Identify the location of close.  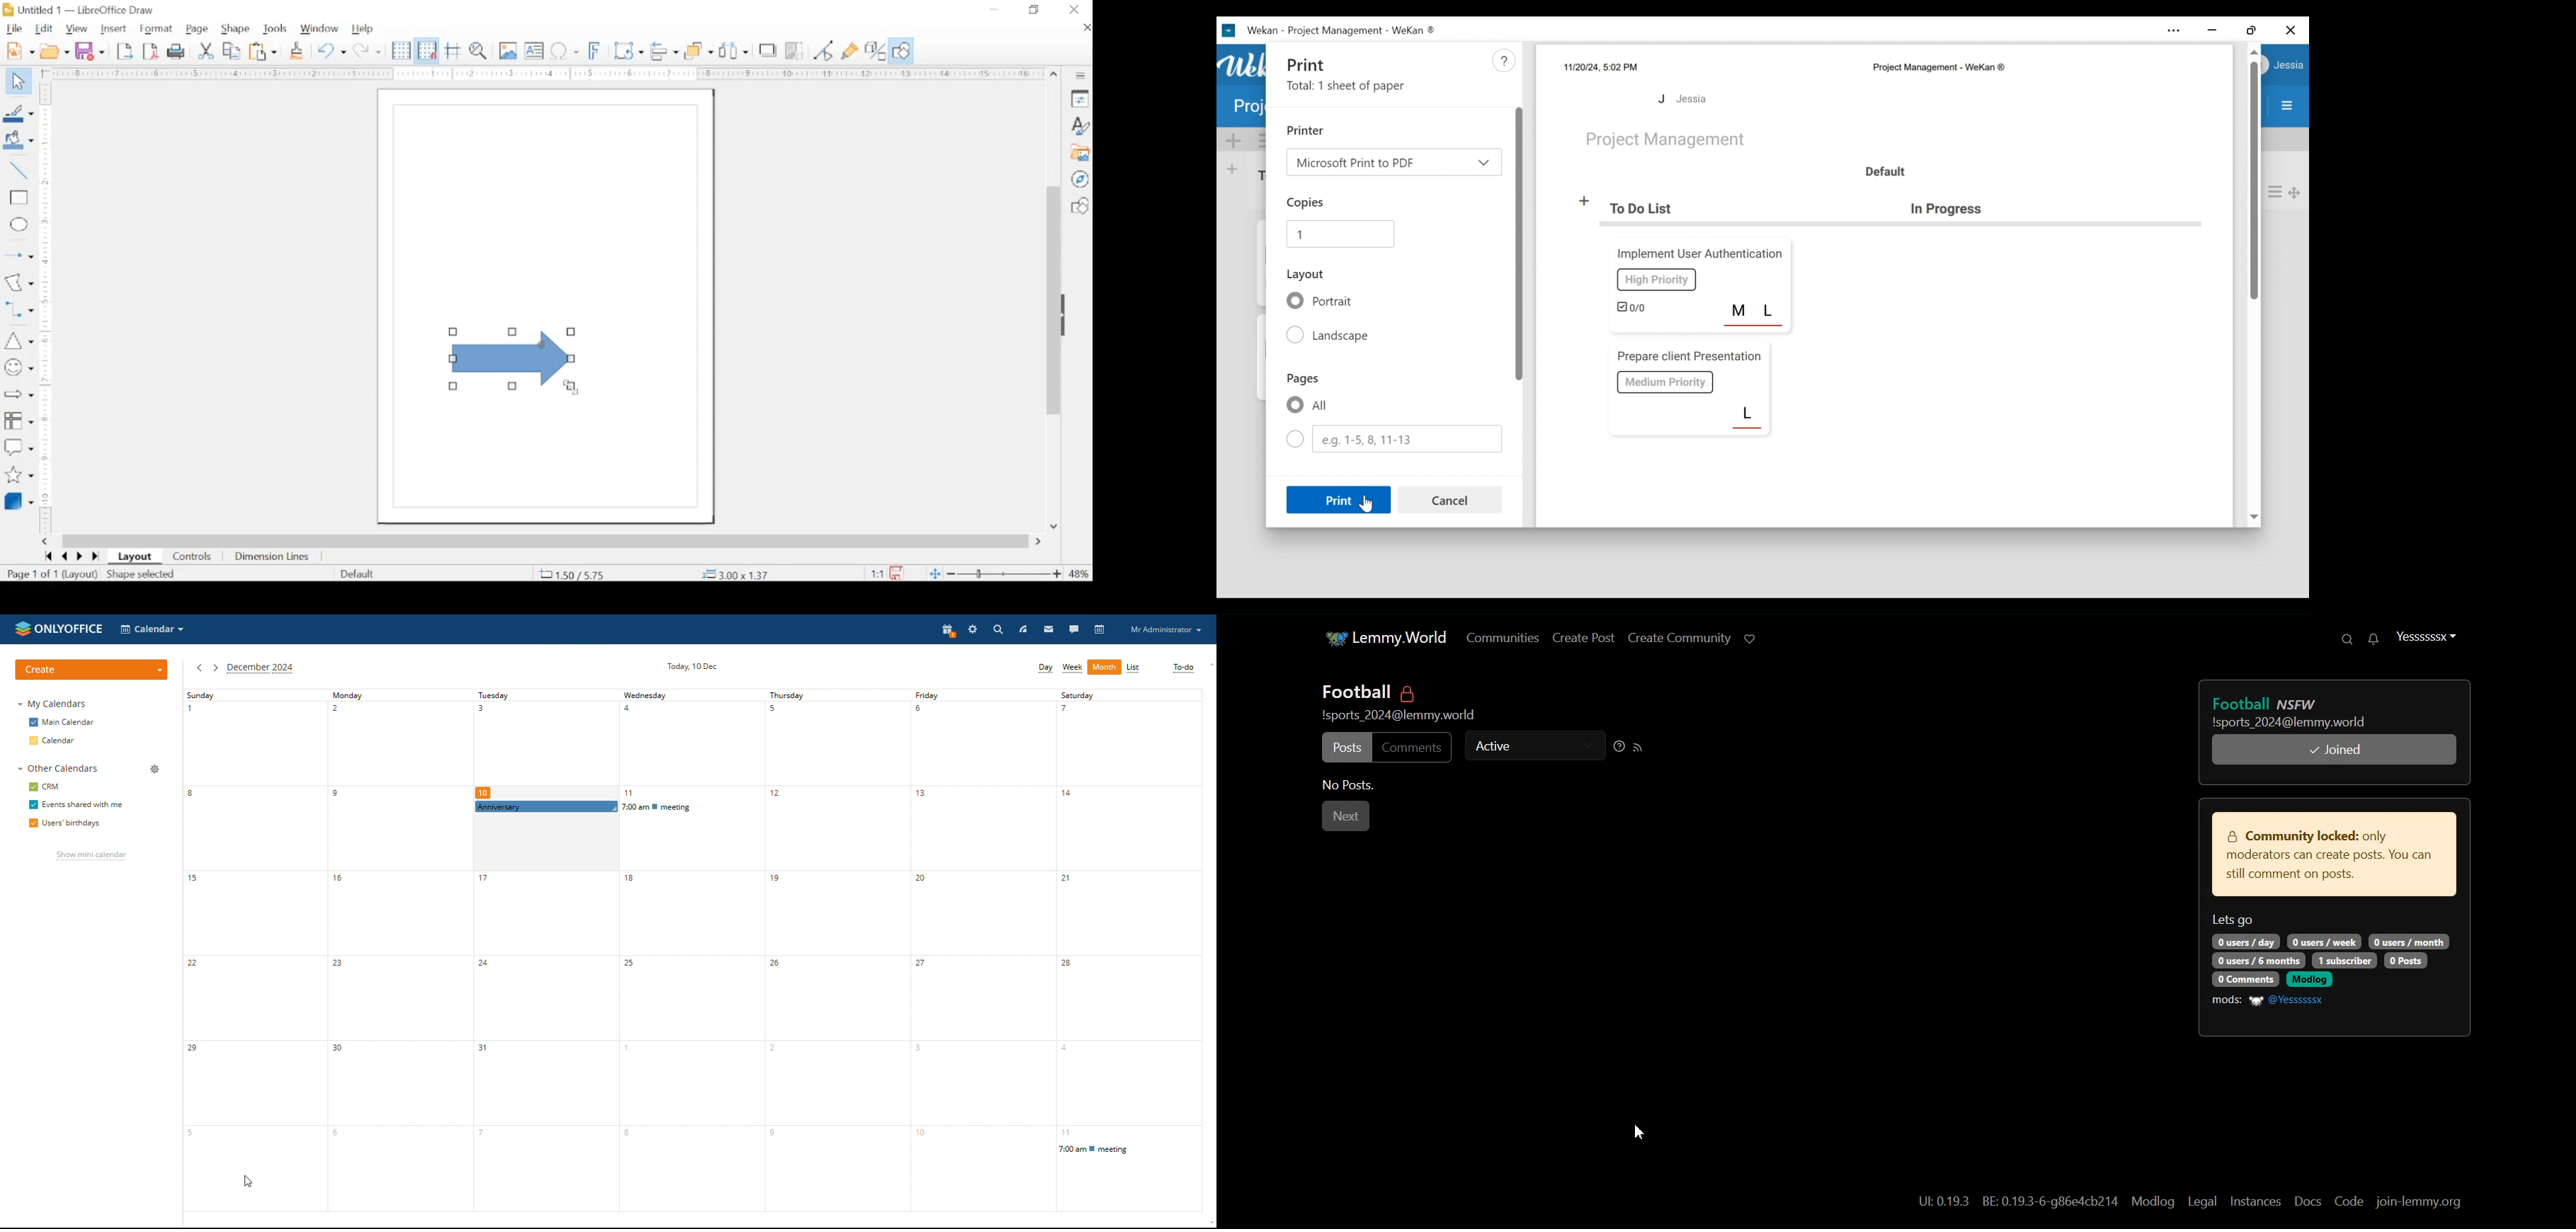
(1075, 10).